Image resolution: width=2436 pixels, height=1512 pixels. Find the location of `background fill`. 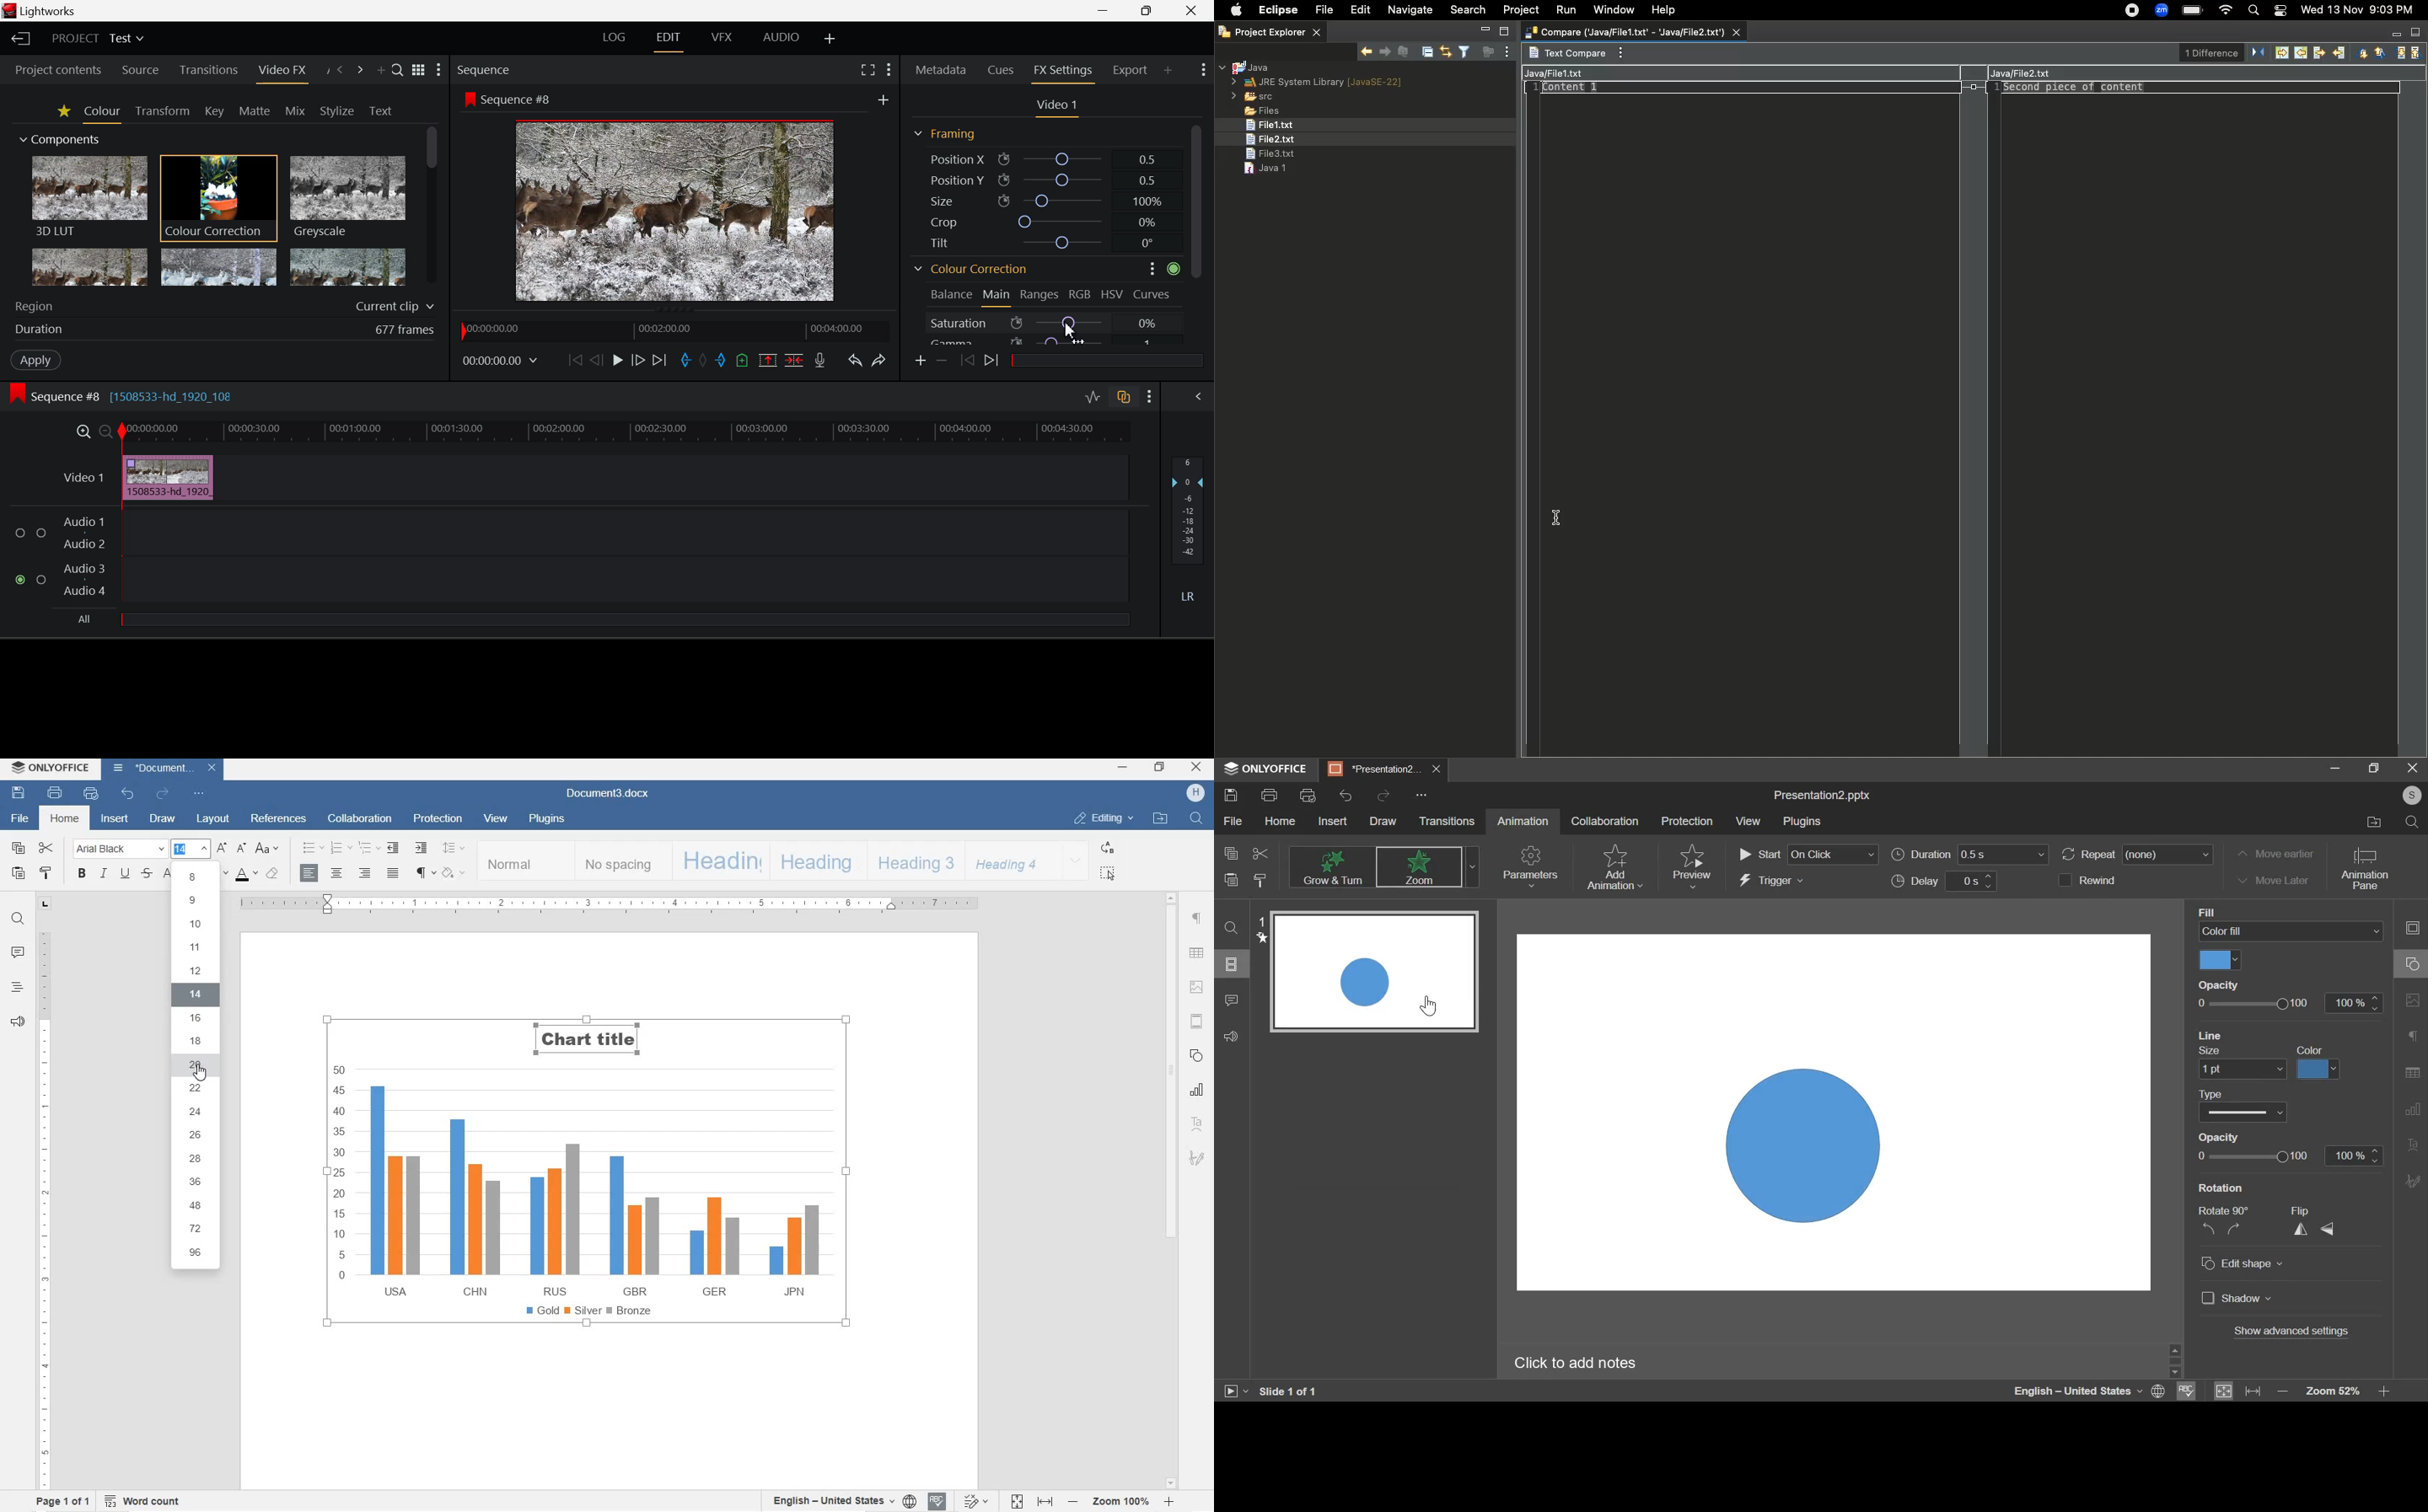

background fill is located at coordinates (2289, 932).